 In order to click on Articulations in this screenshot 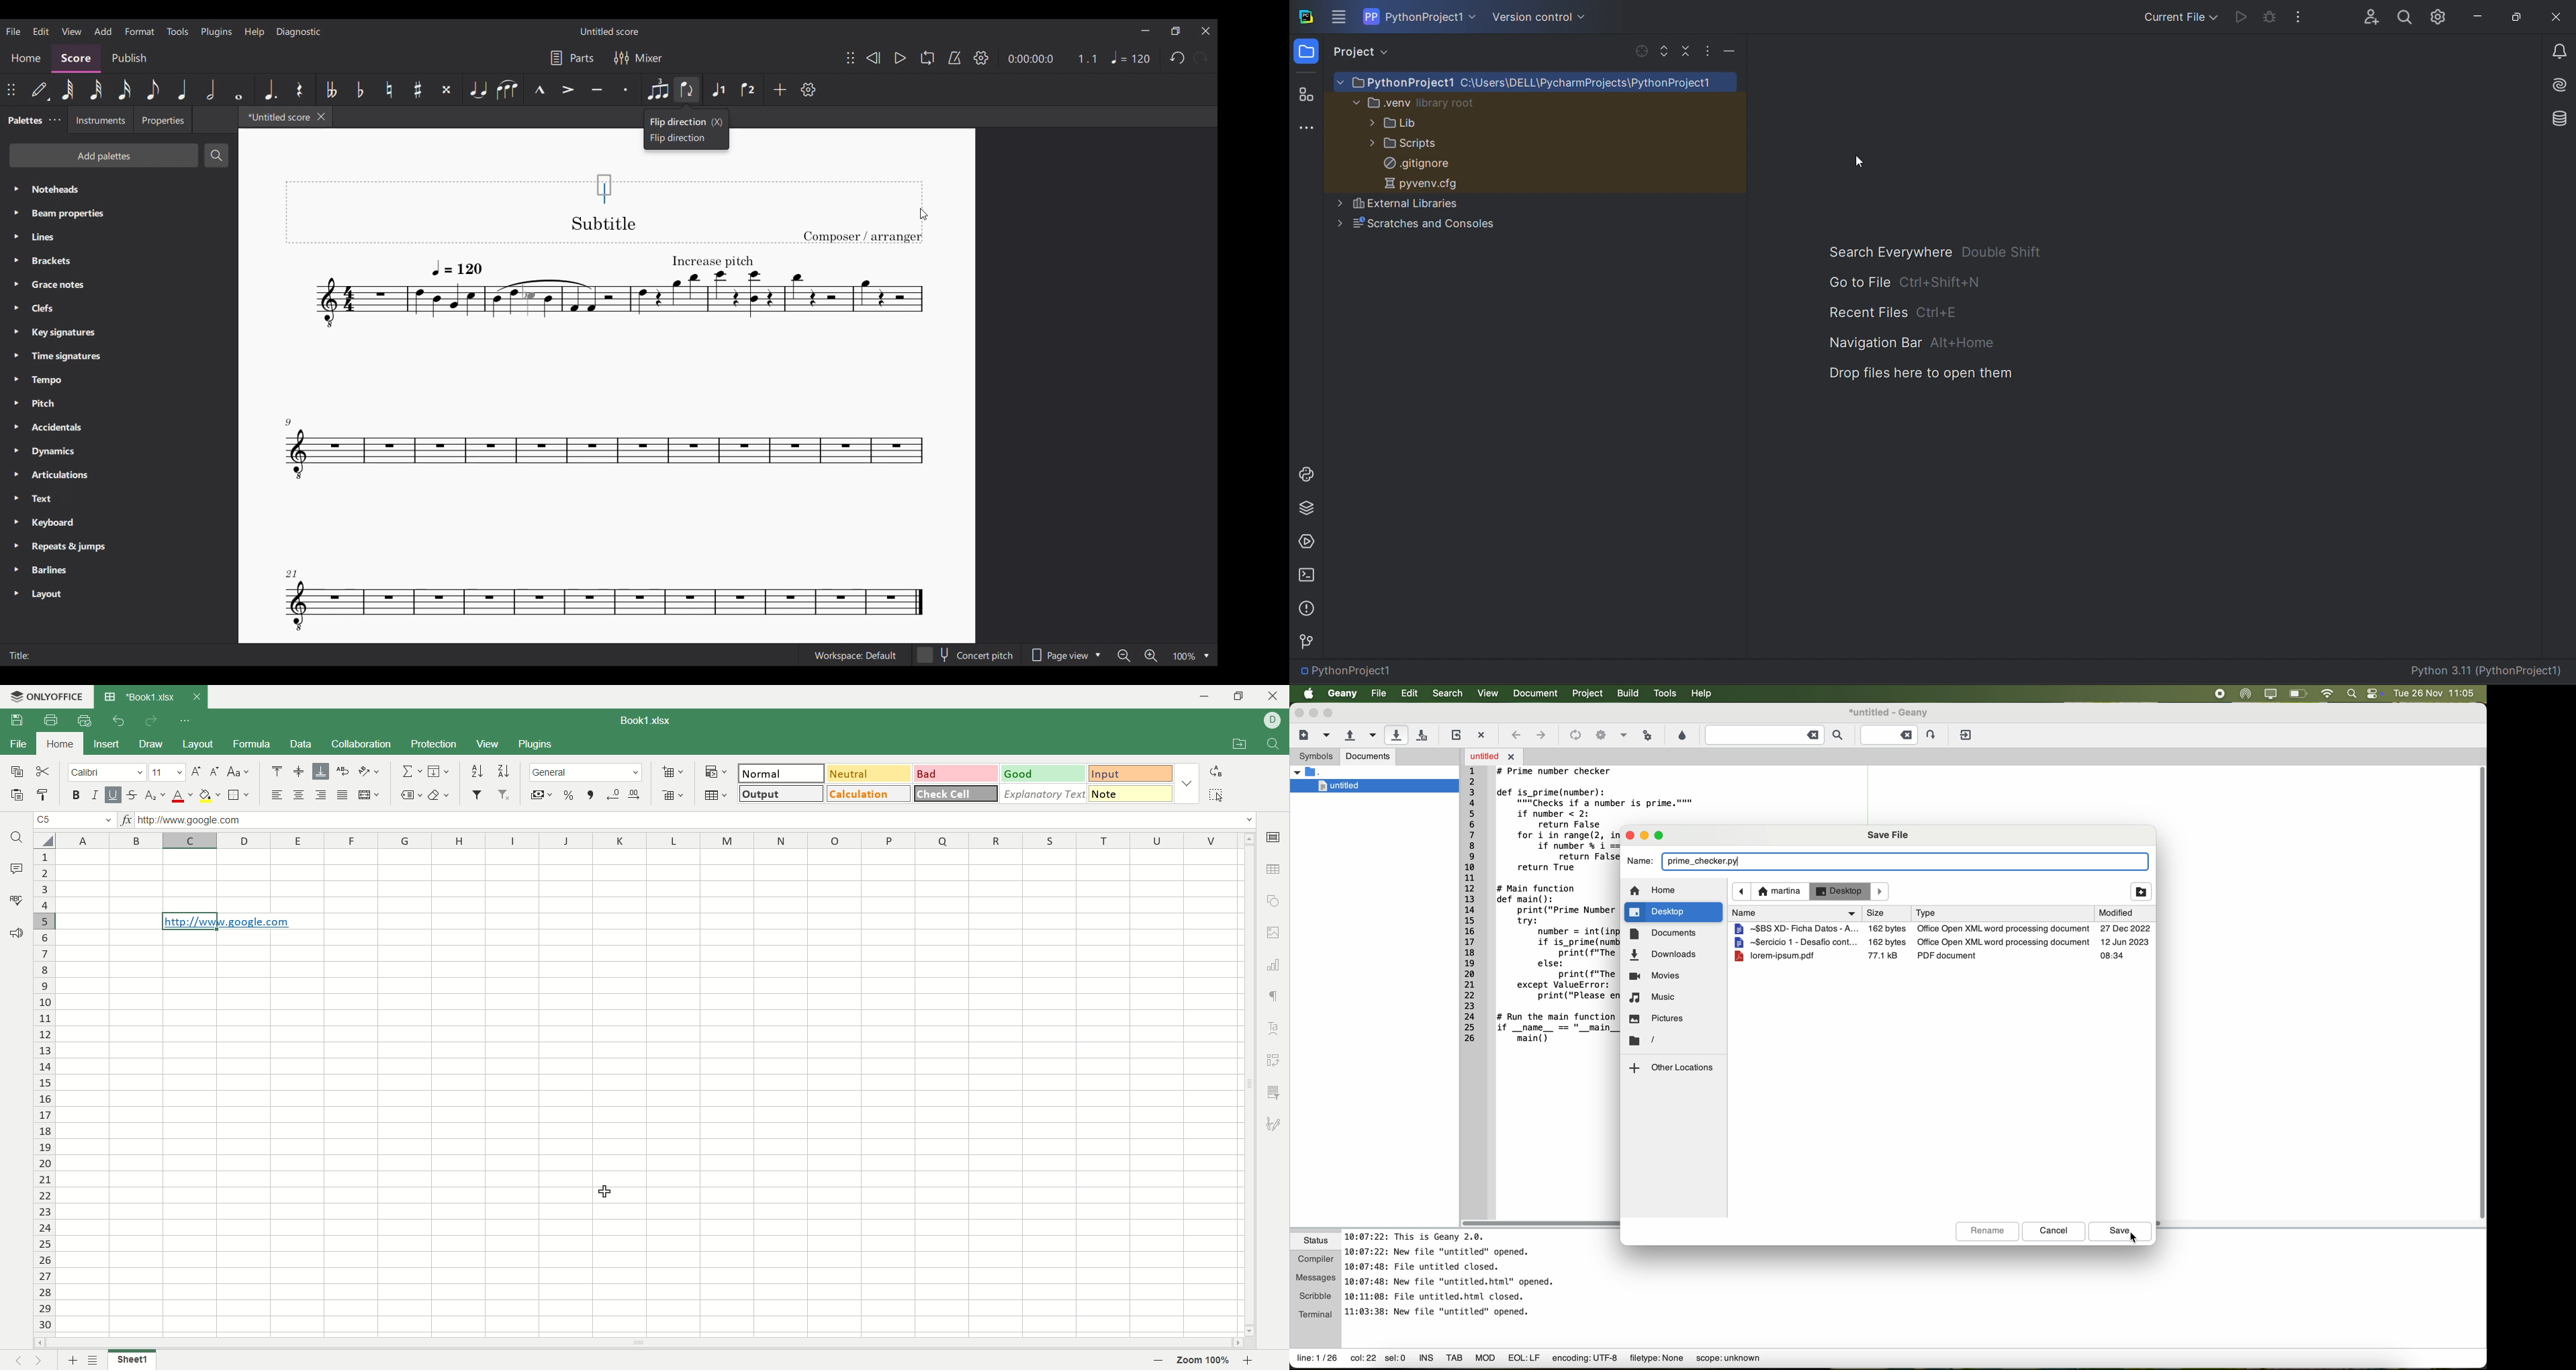, I will do `click(120, 475)`.